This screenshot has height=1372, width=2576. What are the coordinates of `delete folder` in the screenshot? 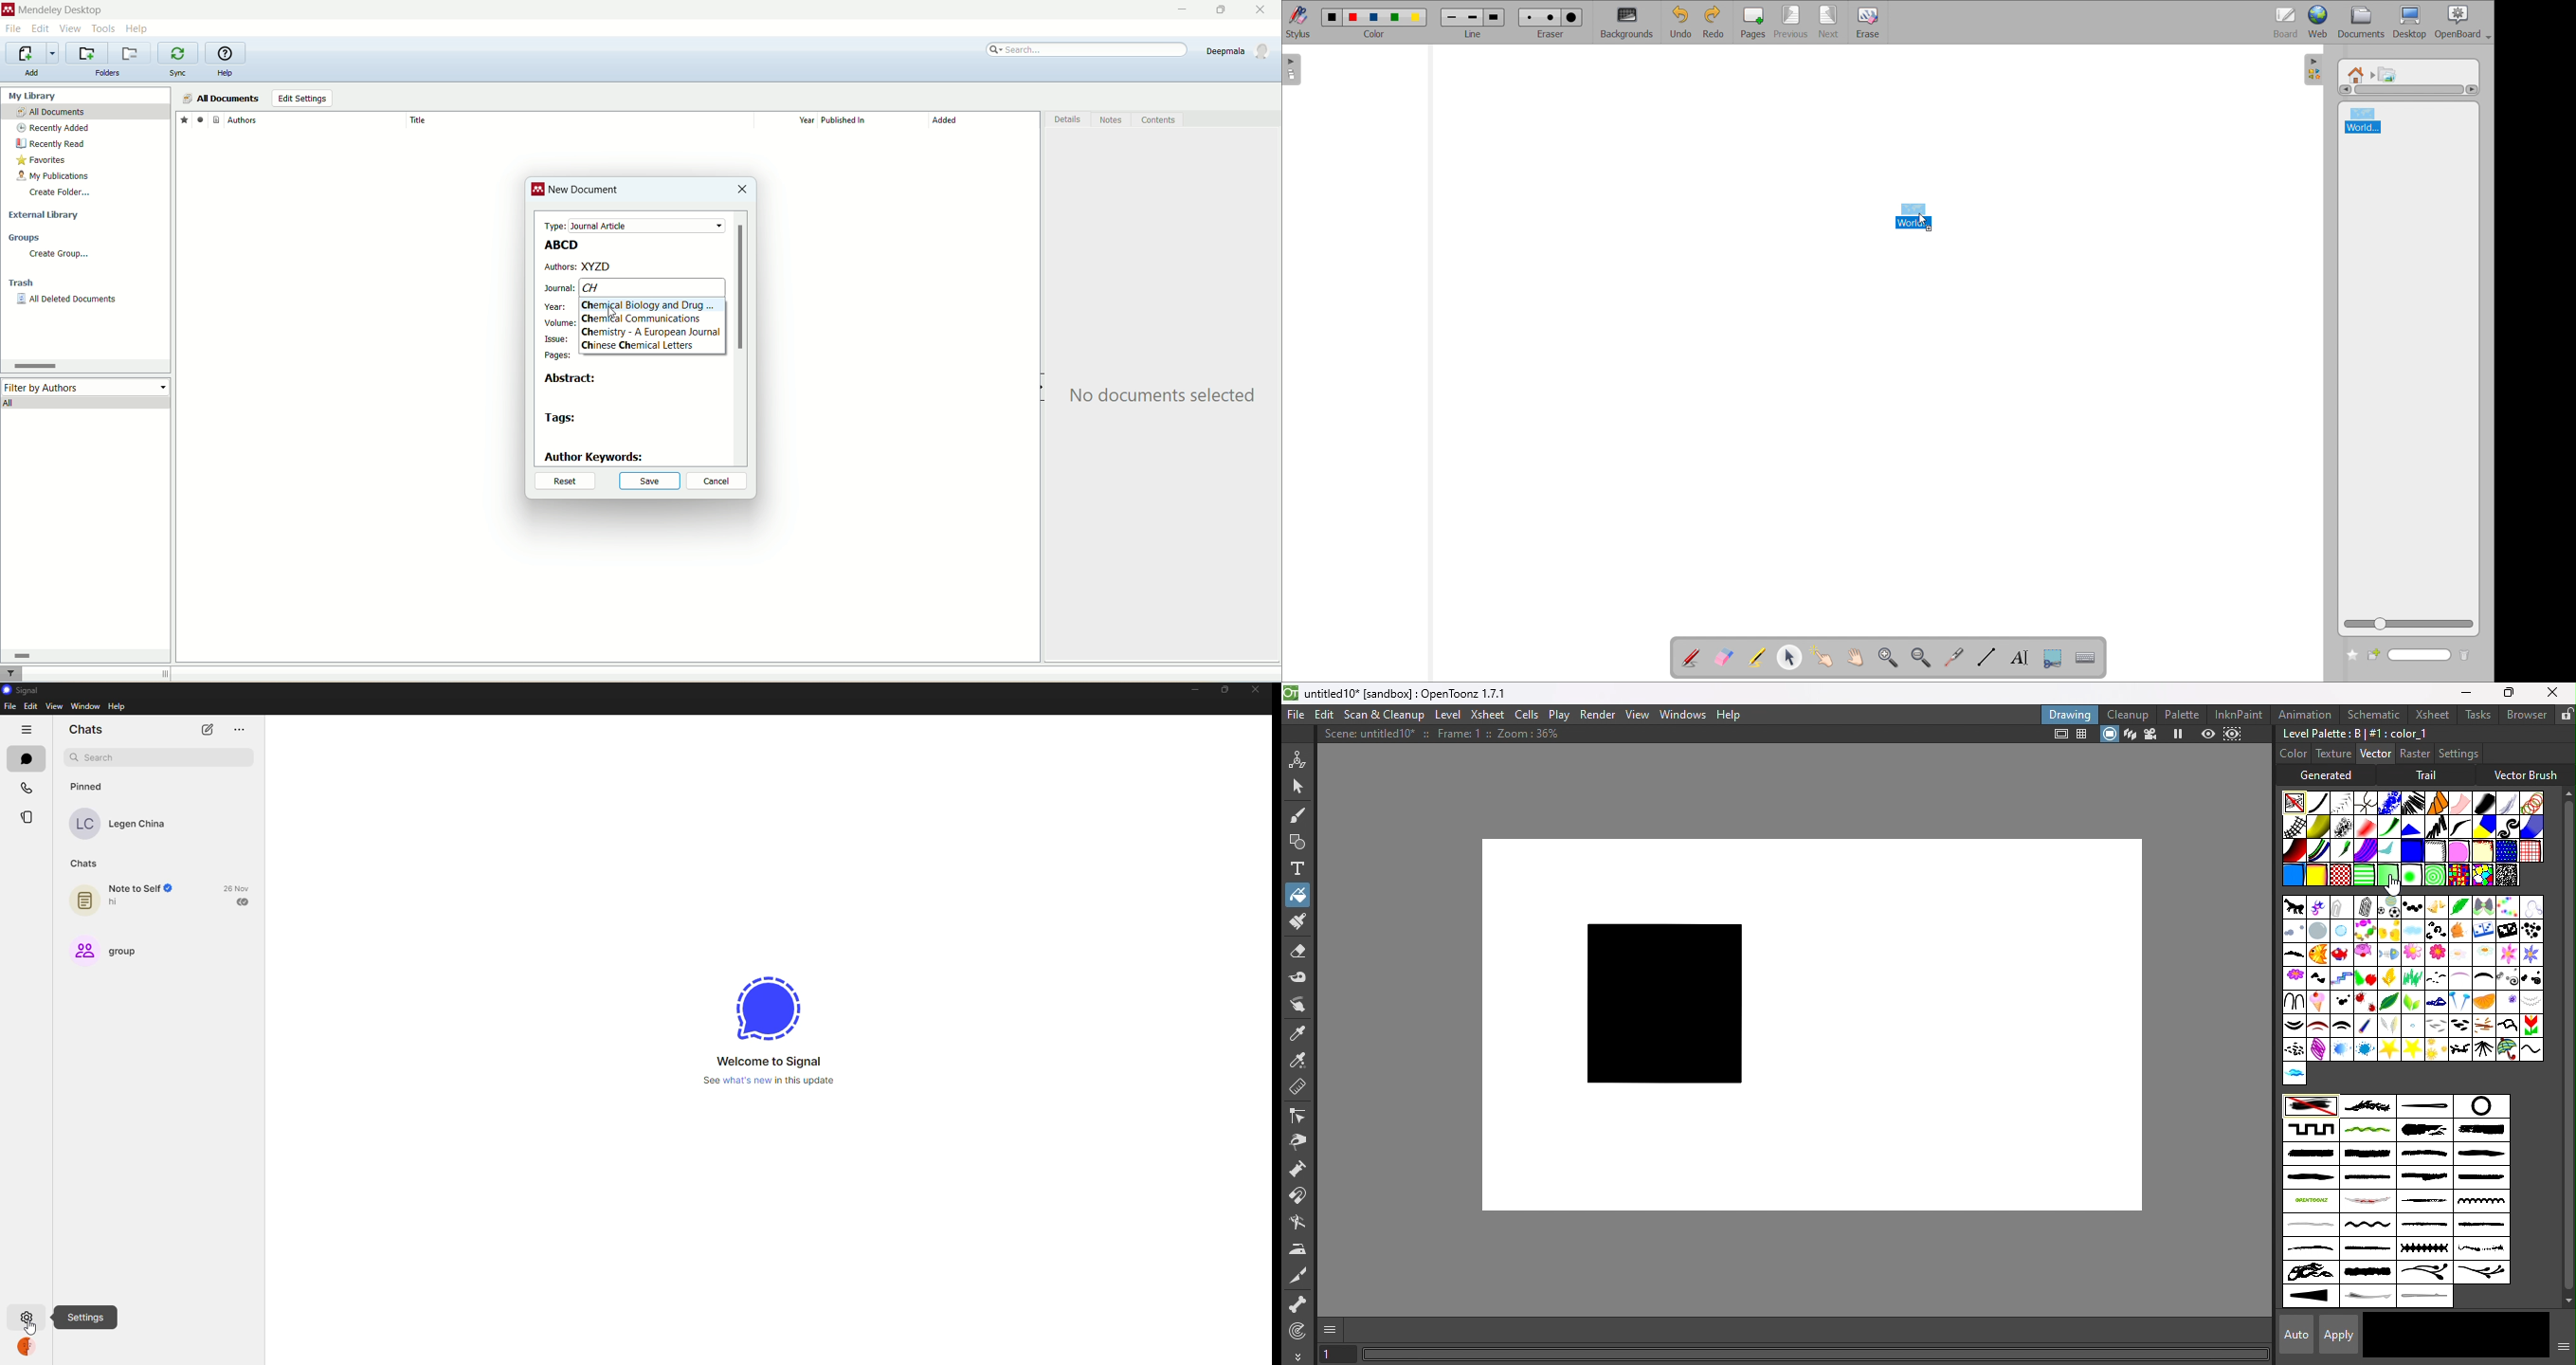 It's located at (2466, 656).